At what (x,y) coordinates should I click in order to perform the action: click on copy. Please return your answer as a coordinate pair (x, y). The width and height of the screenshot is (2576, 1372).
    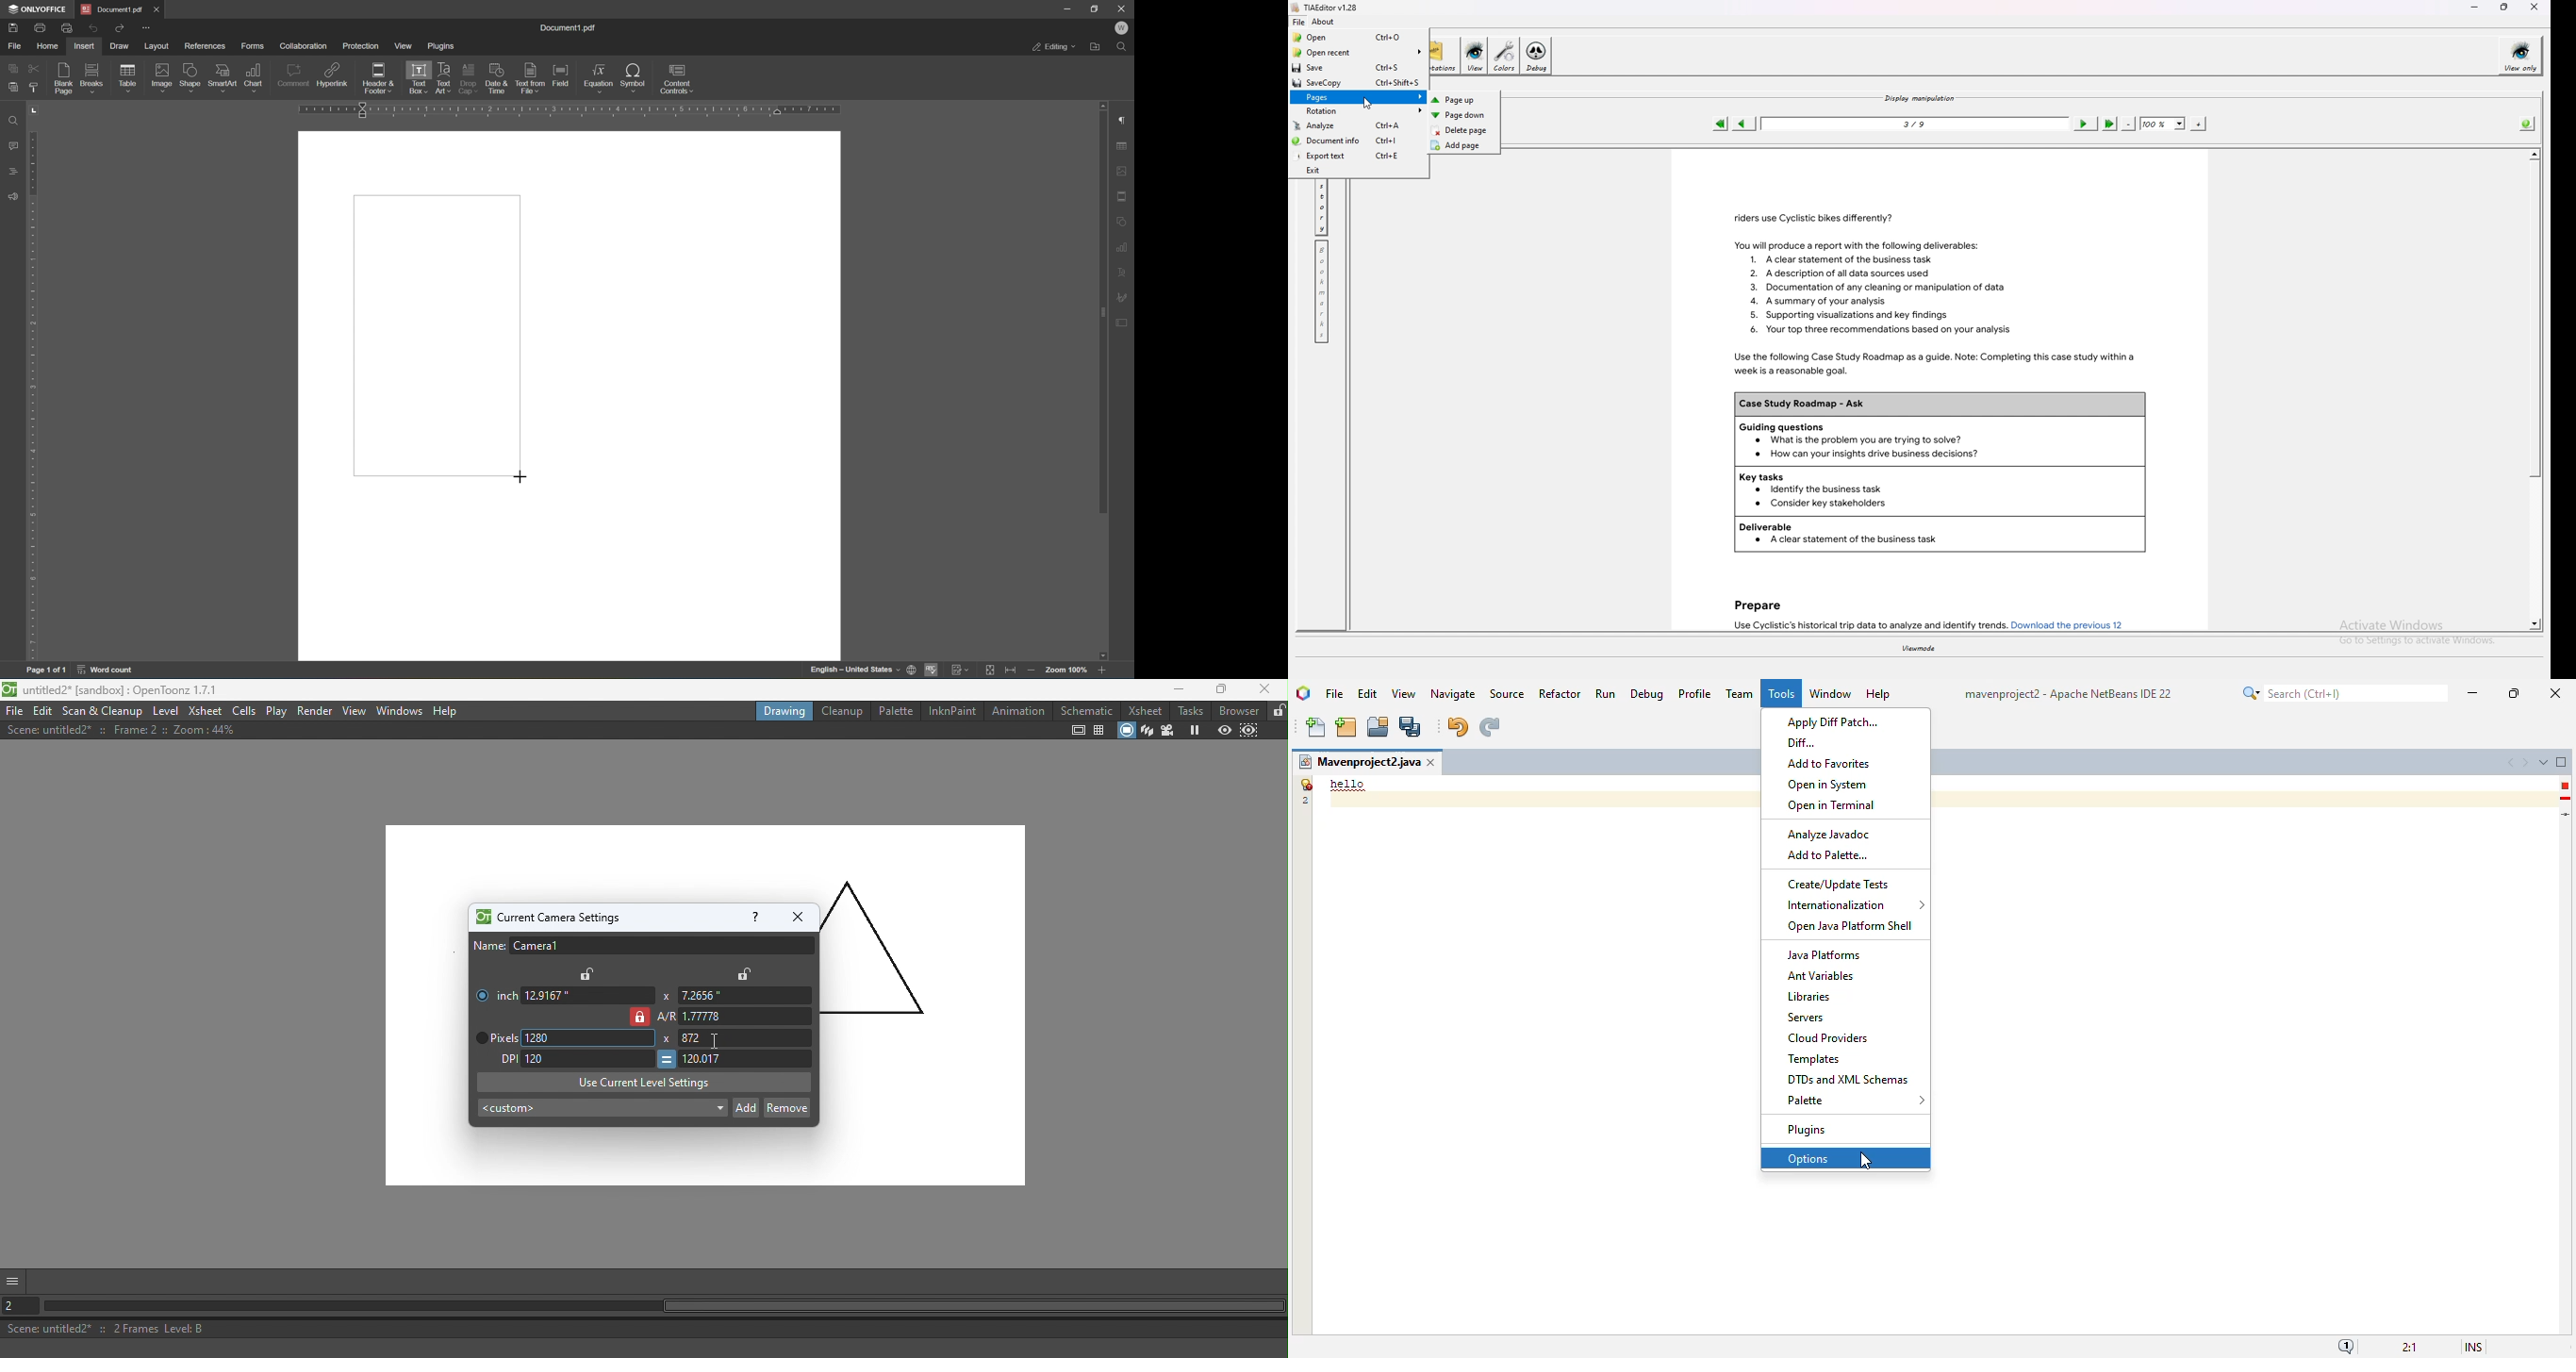
    Looking at the image, I should click on (13, 68).